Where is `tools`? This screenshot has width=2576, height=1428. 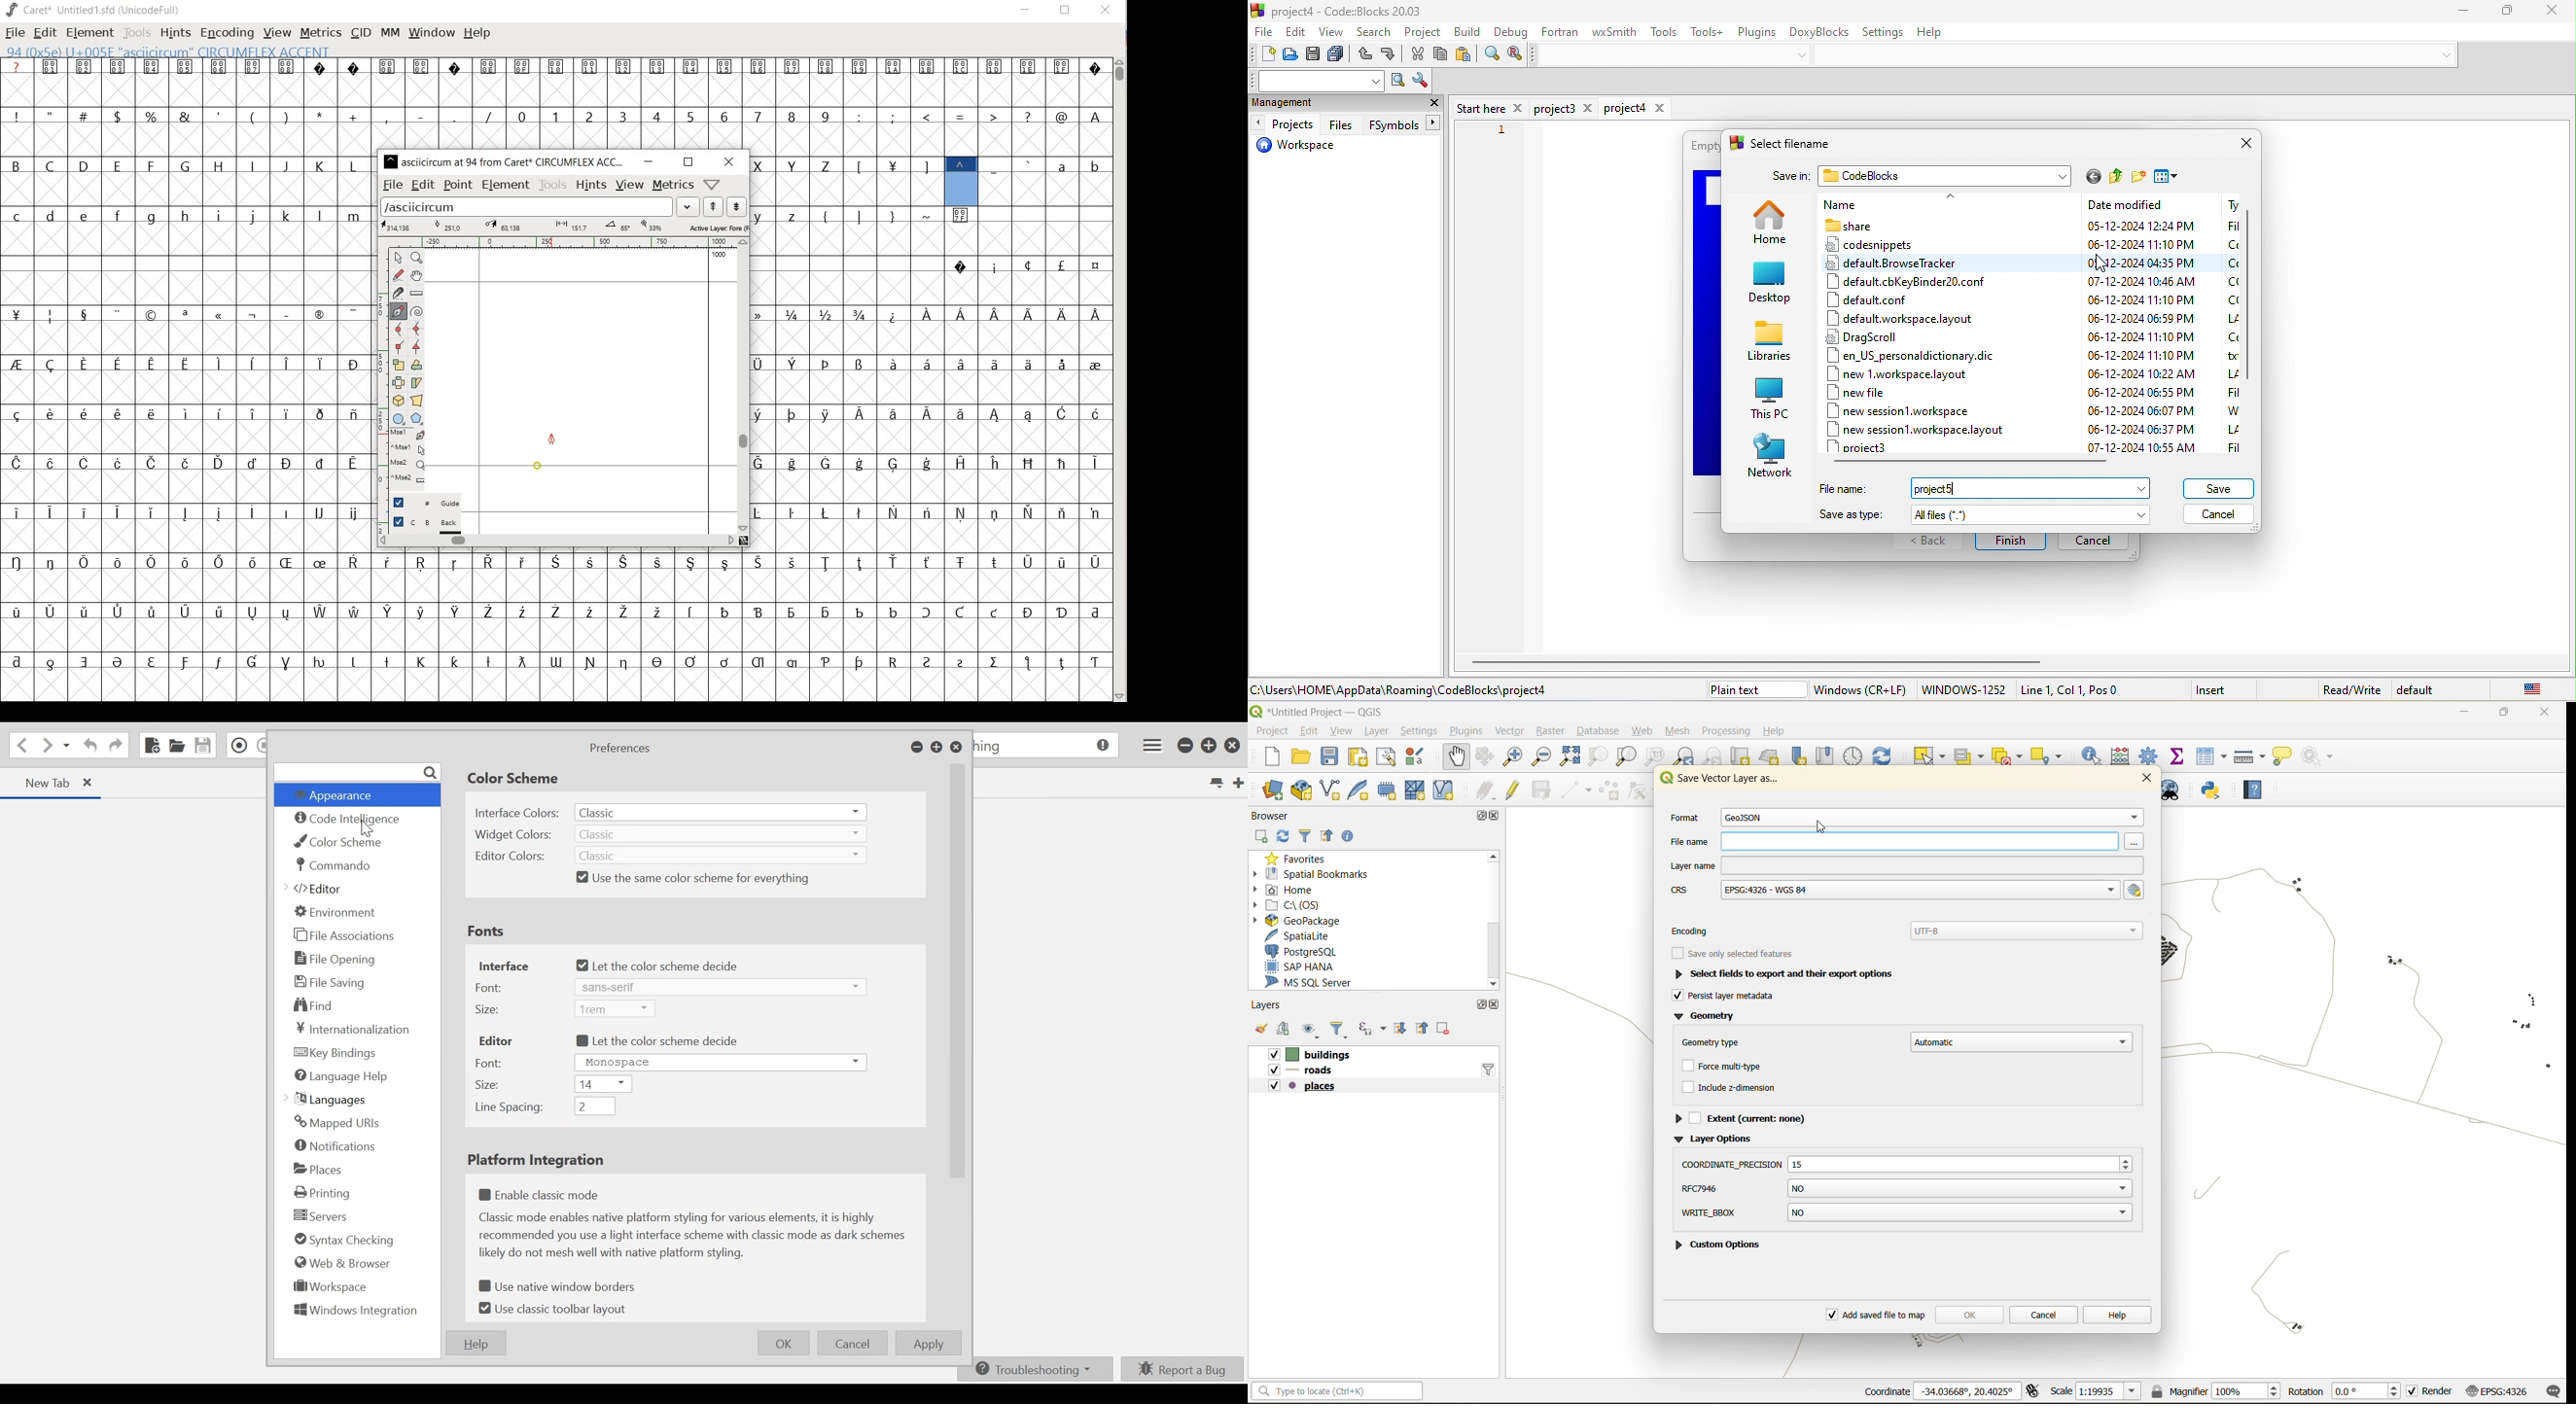
tools is located at coordinates (1666, 32).